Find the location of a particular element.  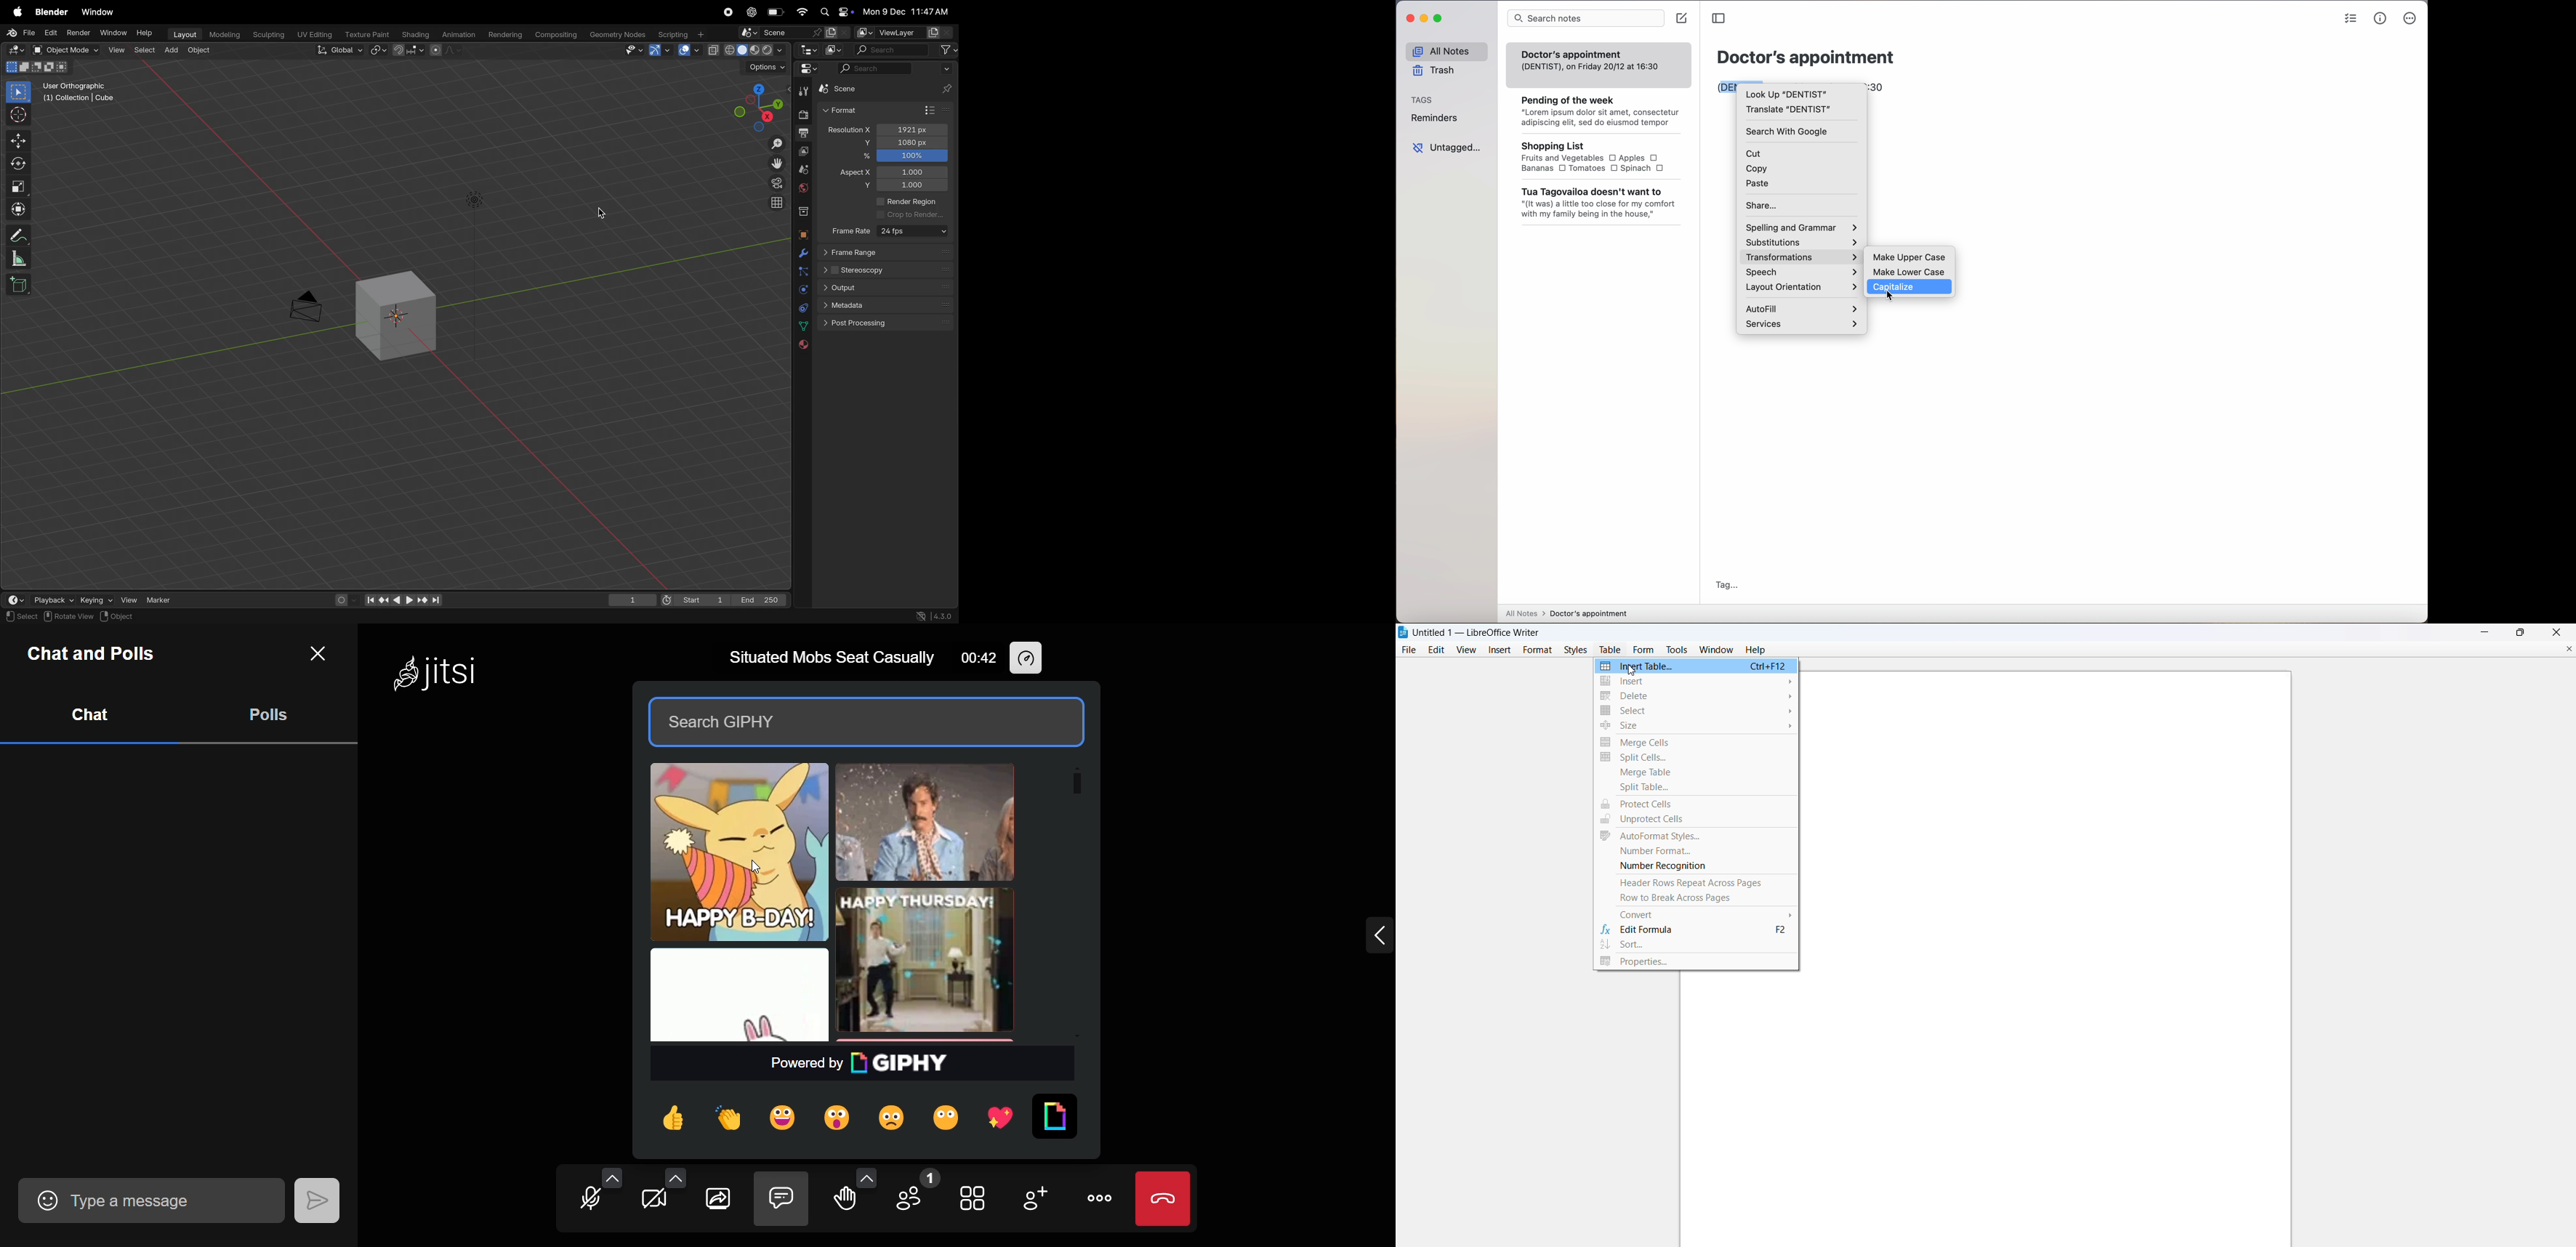

scripting is located at coordinates (684, 33).